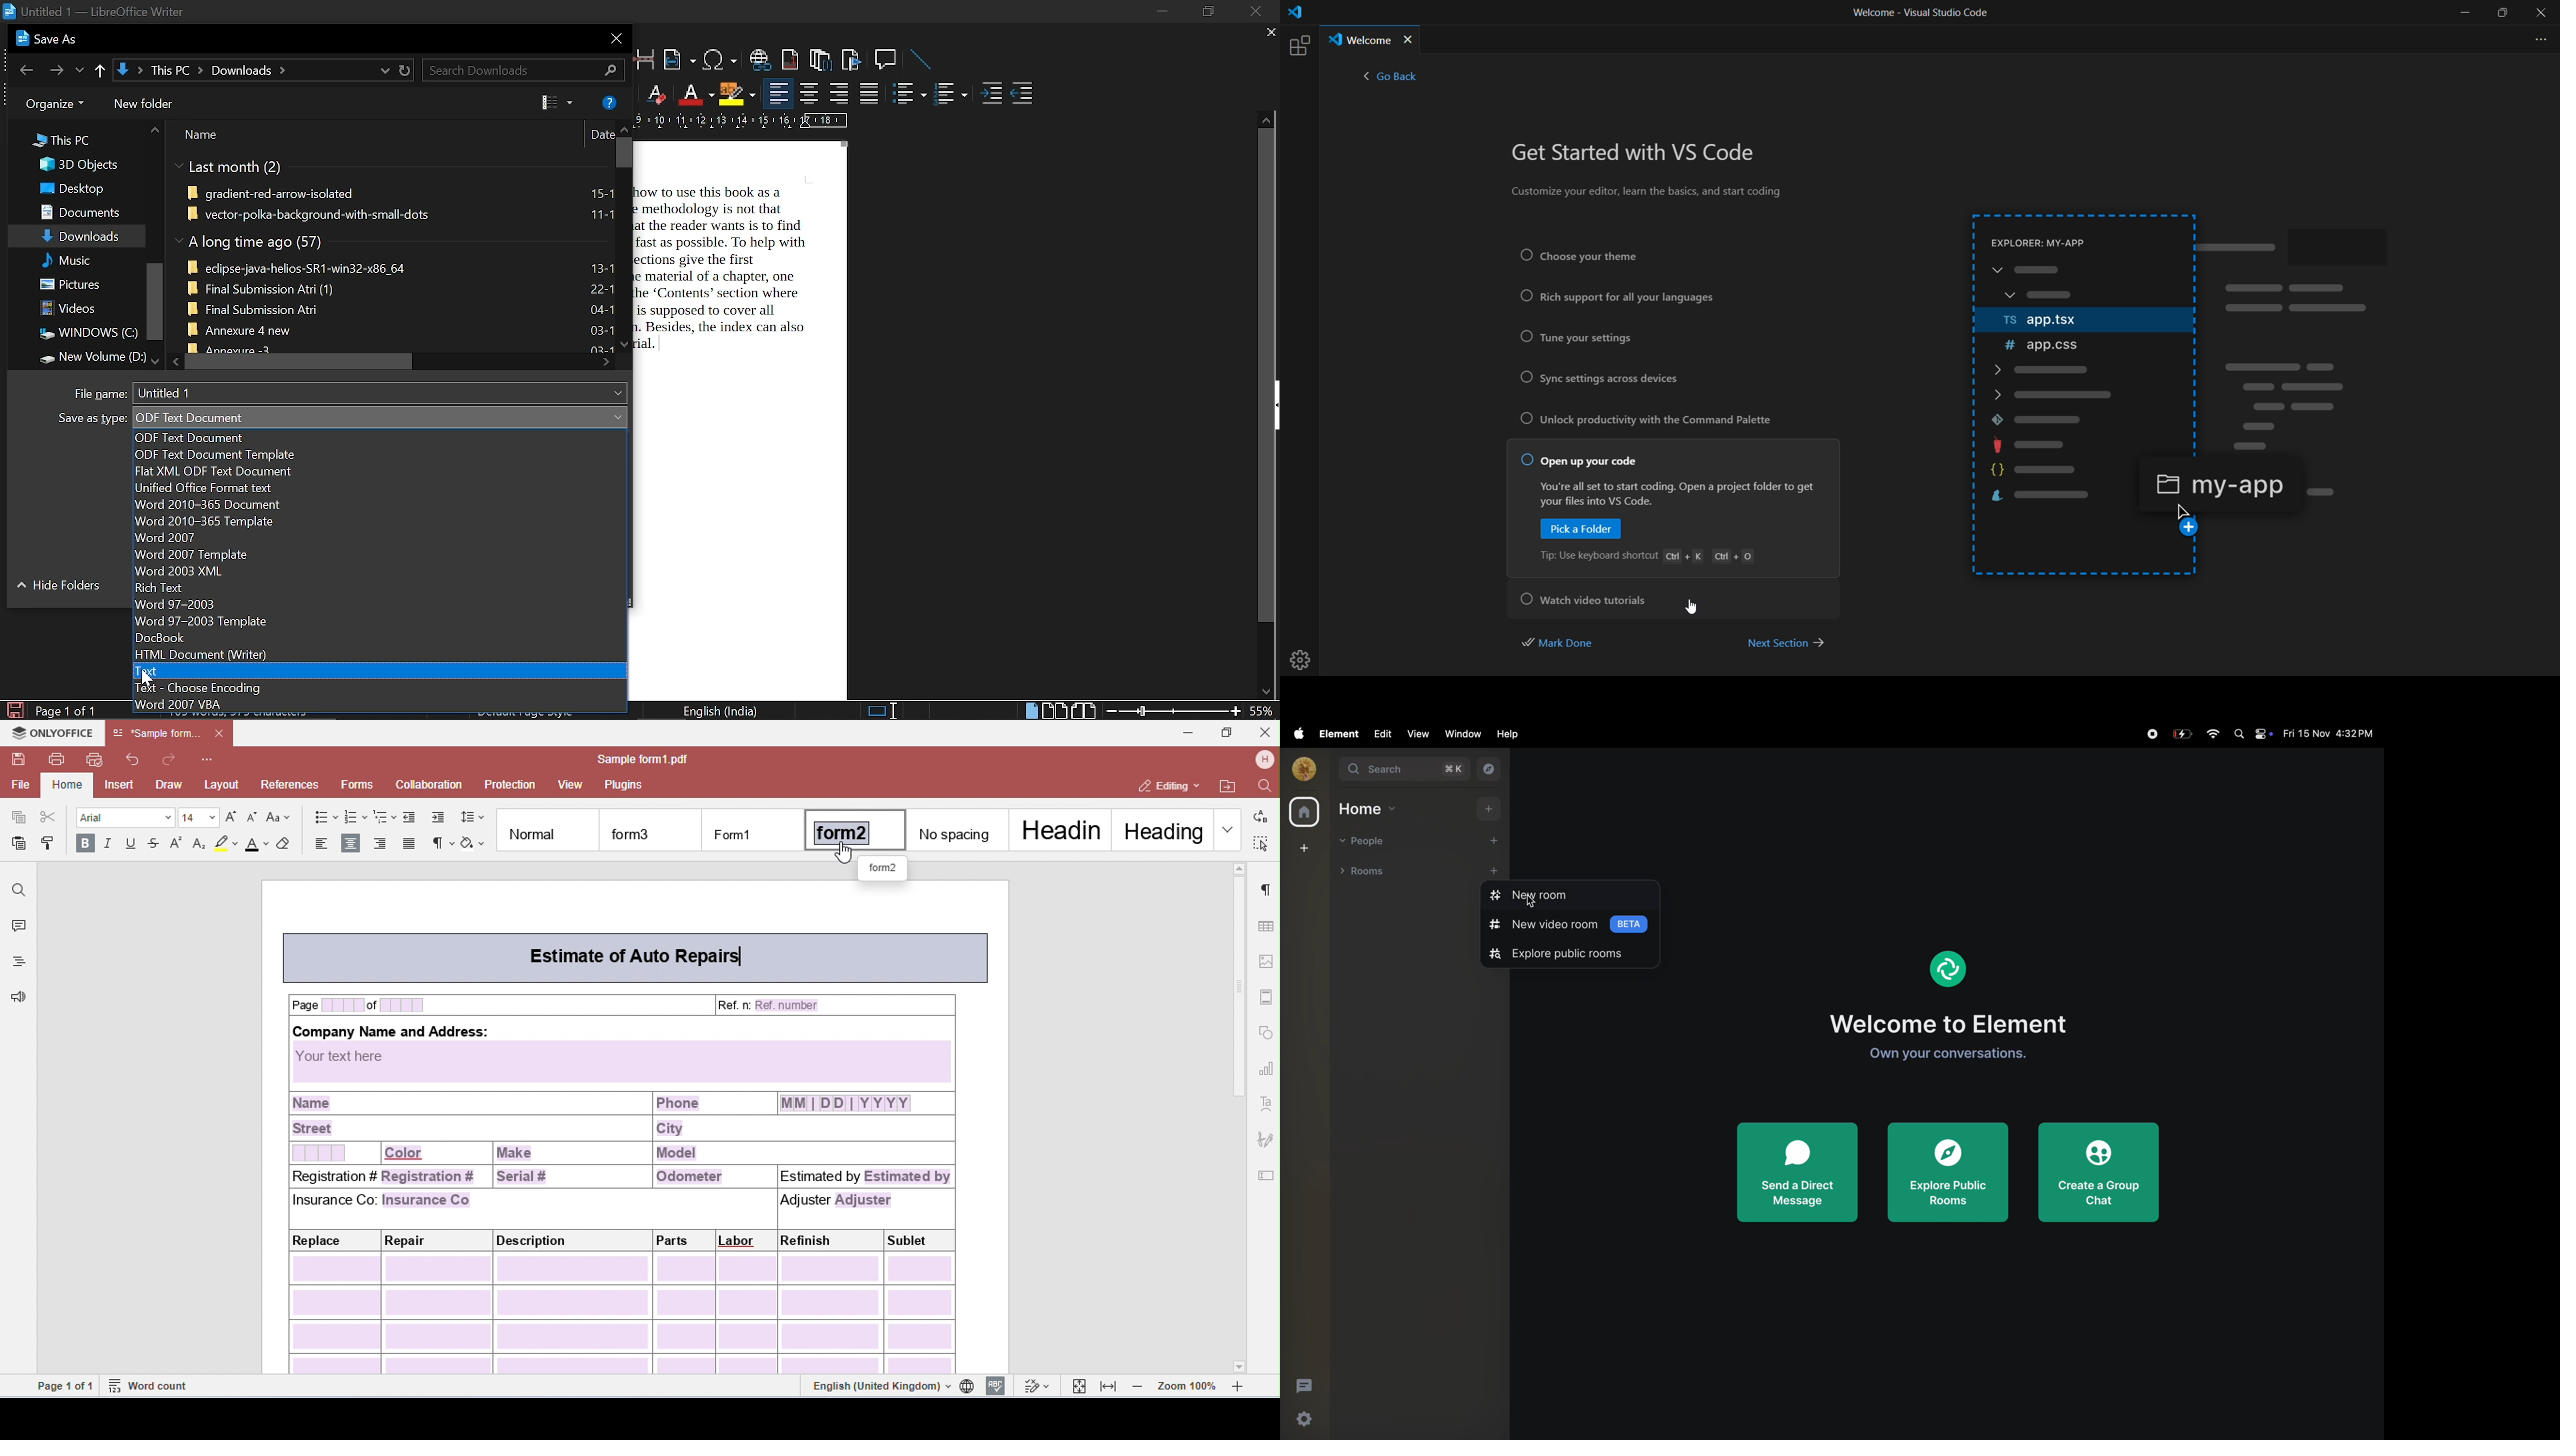  What do you see at coordinates (1368, 809) in the screenshot?
I see `home` at bounding box center [1368, 809].